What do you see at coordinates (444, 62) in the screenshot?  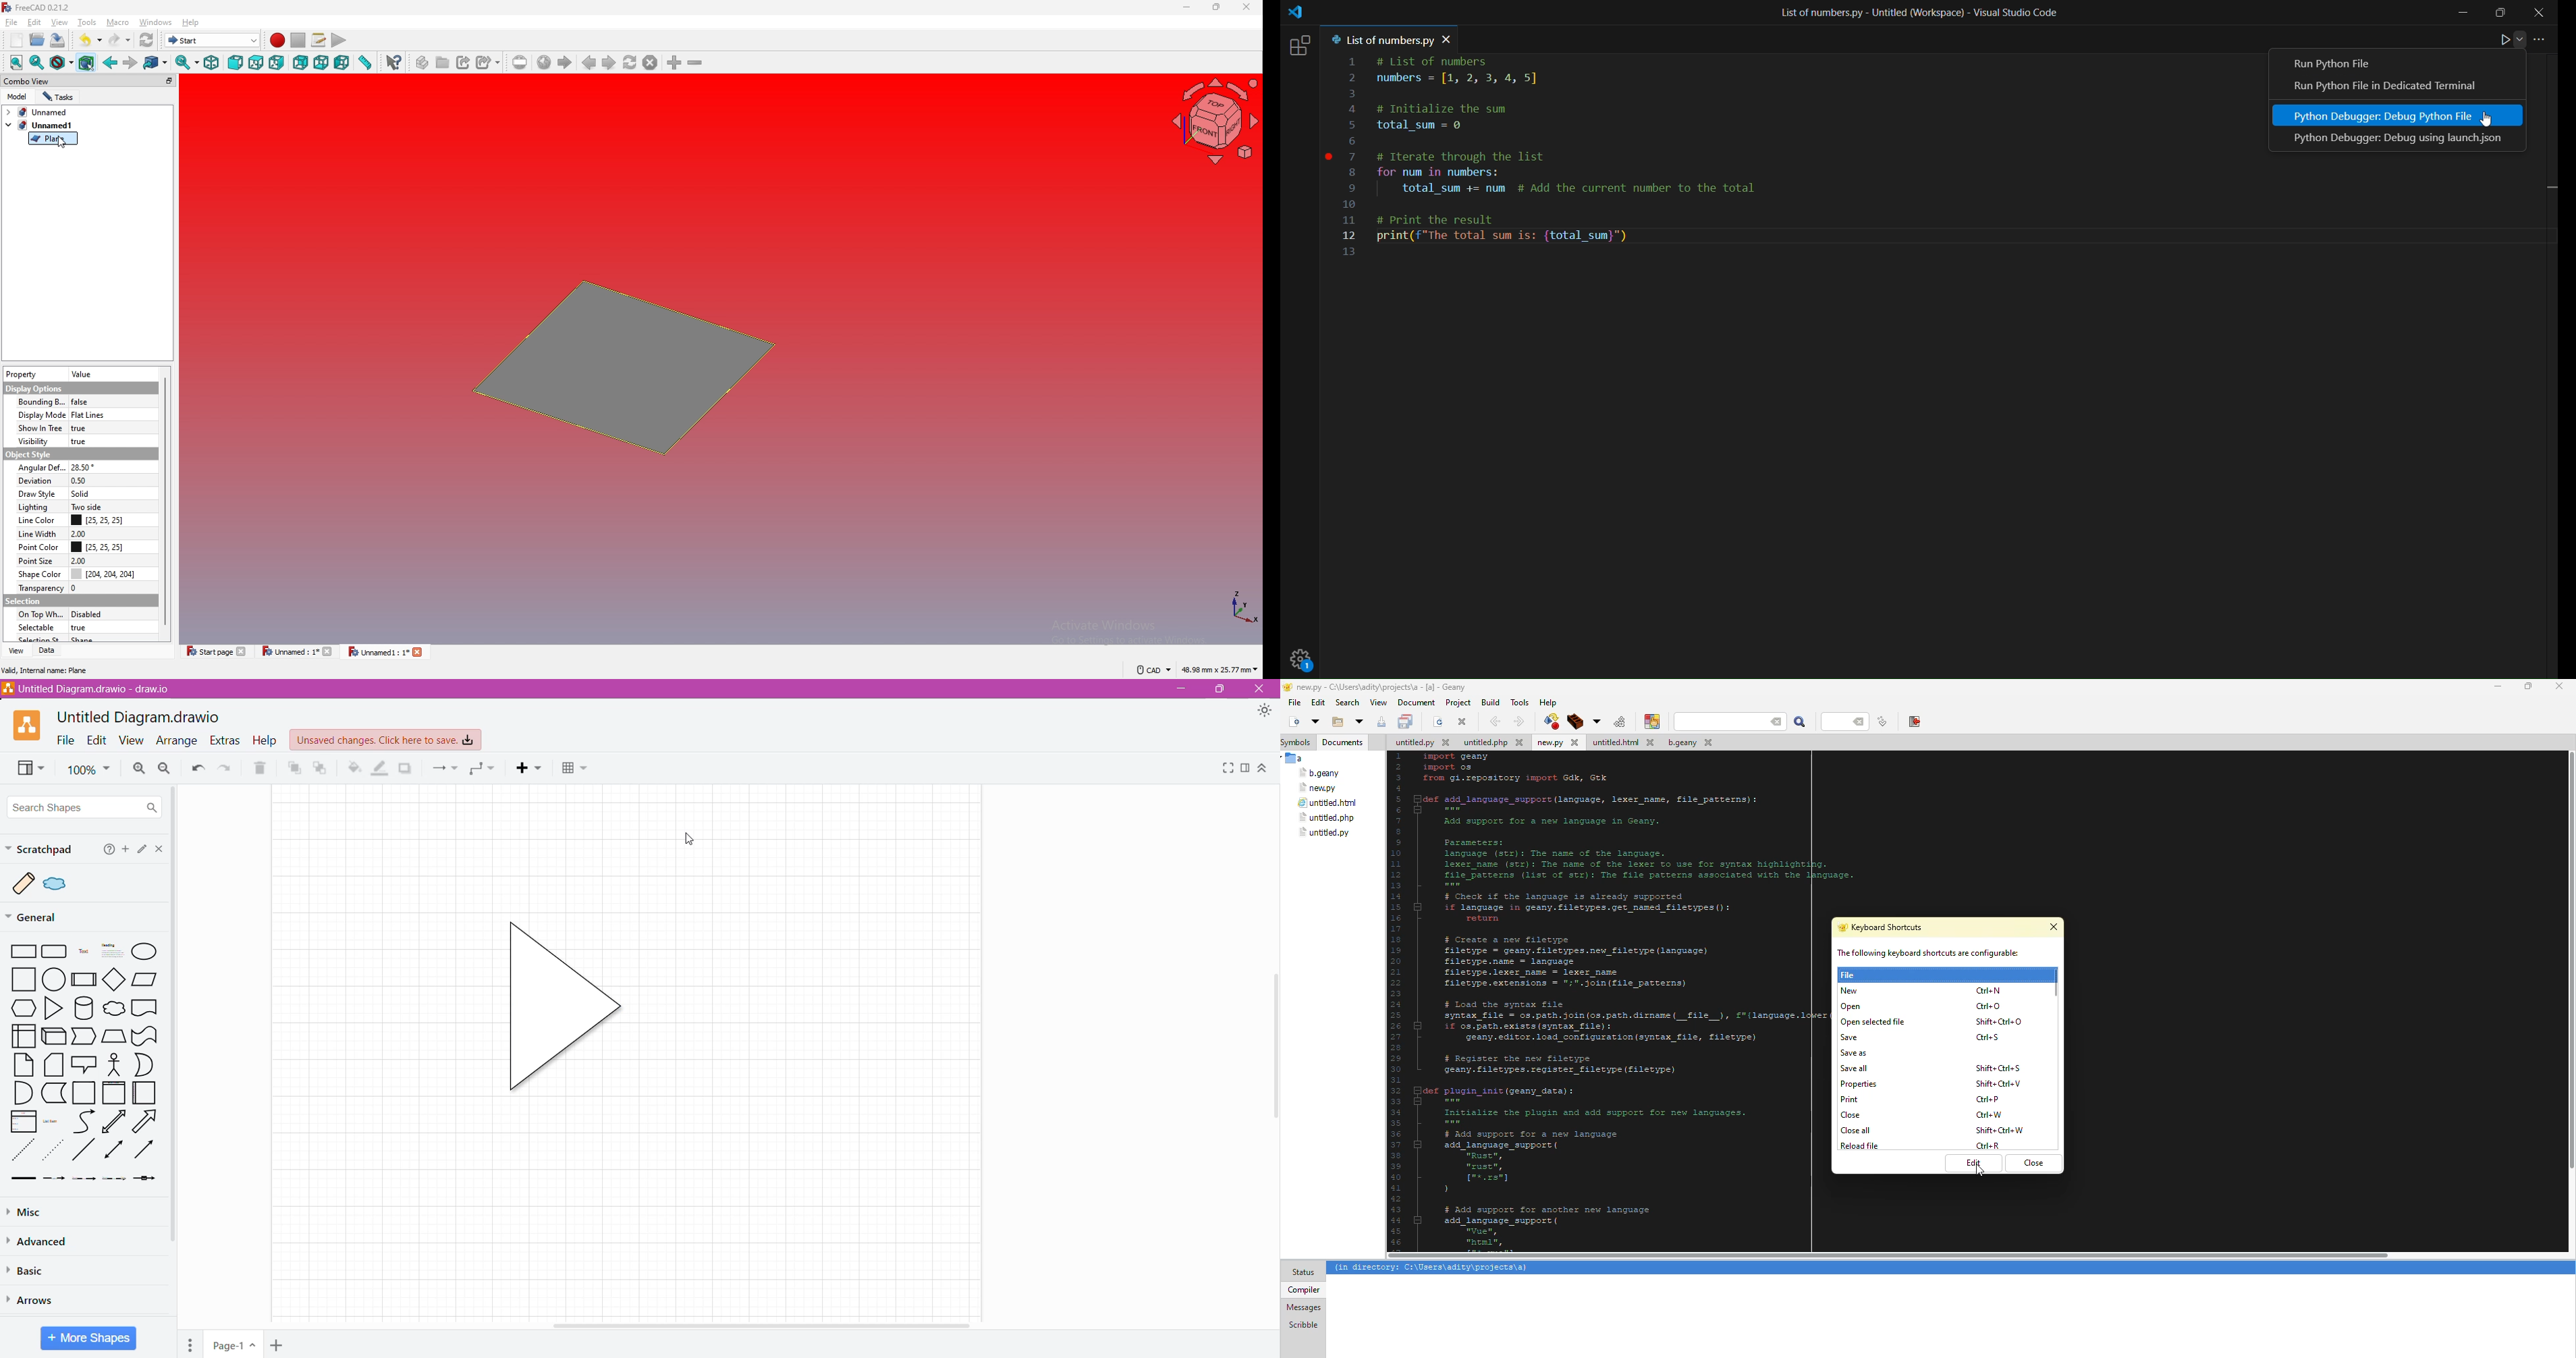 I see `create group` at bounding box center [444, 62].